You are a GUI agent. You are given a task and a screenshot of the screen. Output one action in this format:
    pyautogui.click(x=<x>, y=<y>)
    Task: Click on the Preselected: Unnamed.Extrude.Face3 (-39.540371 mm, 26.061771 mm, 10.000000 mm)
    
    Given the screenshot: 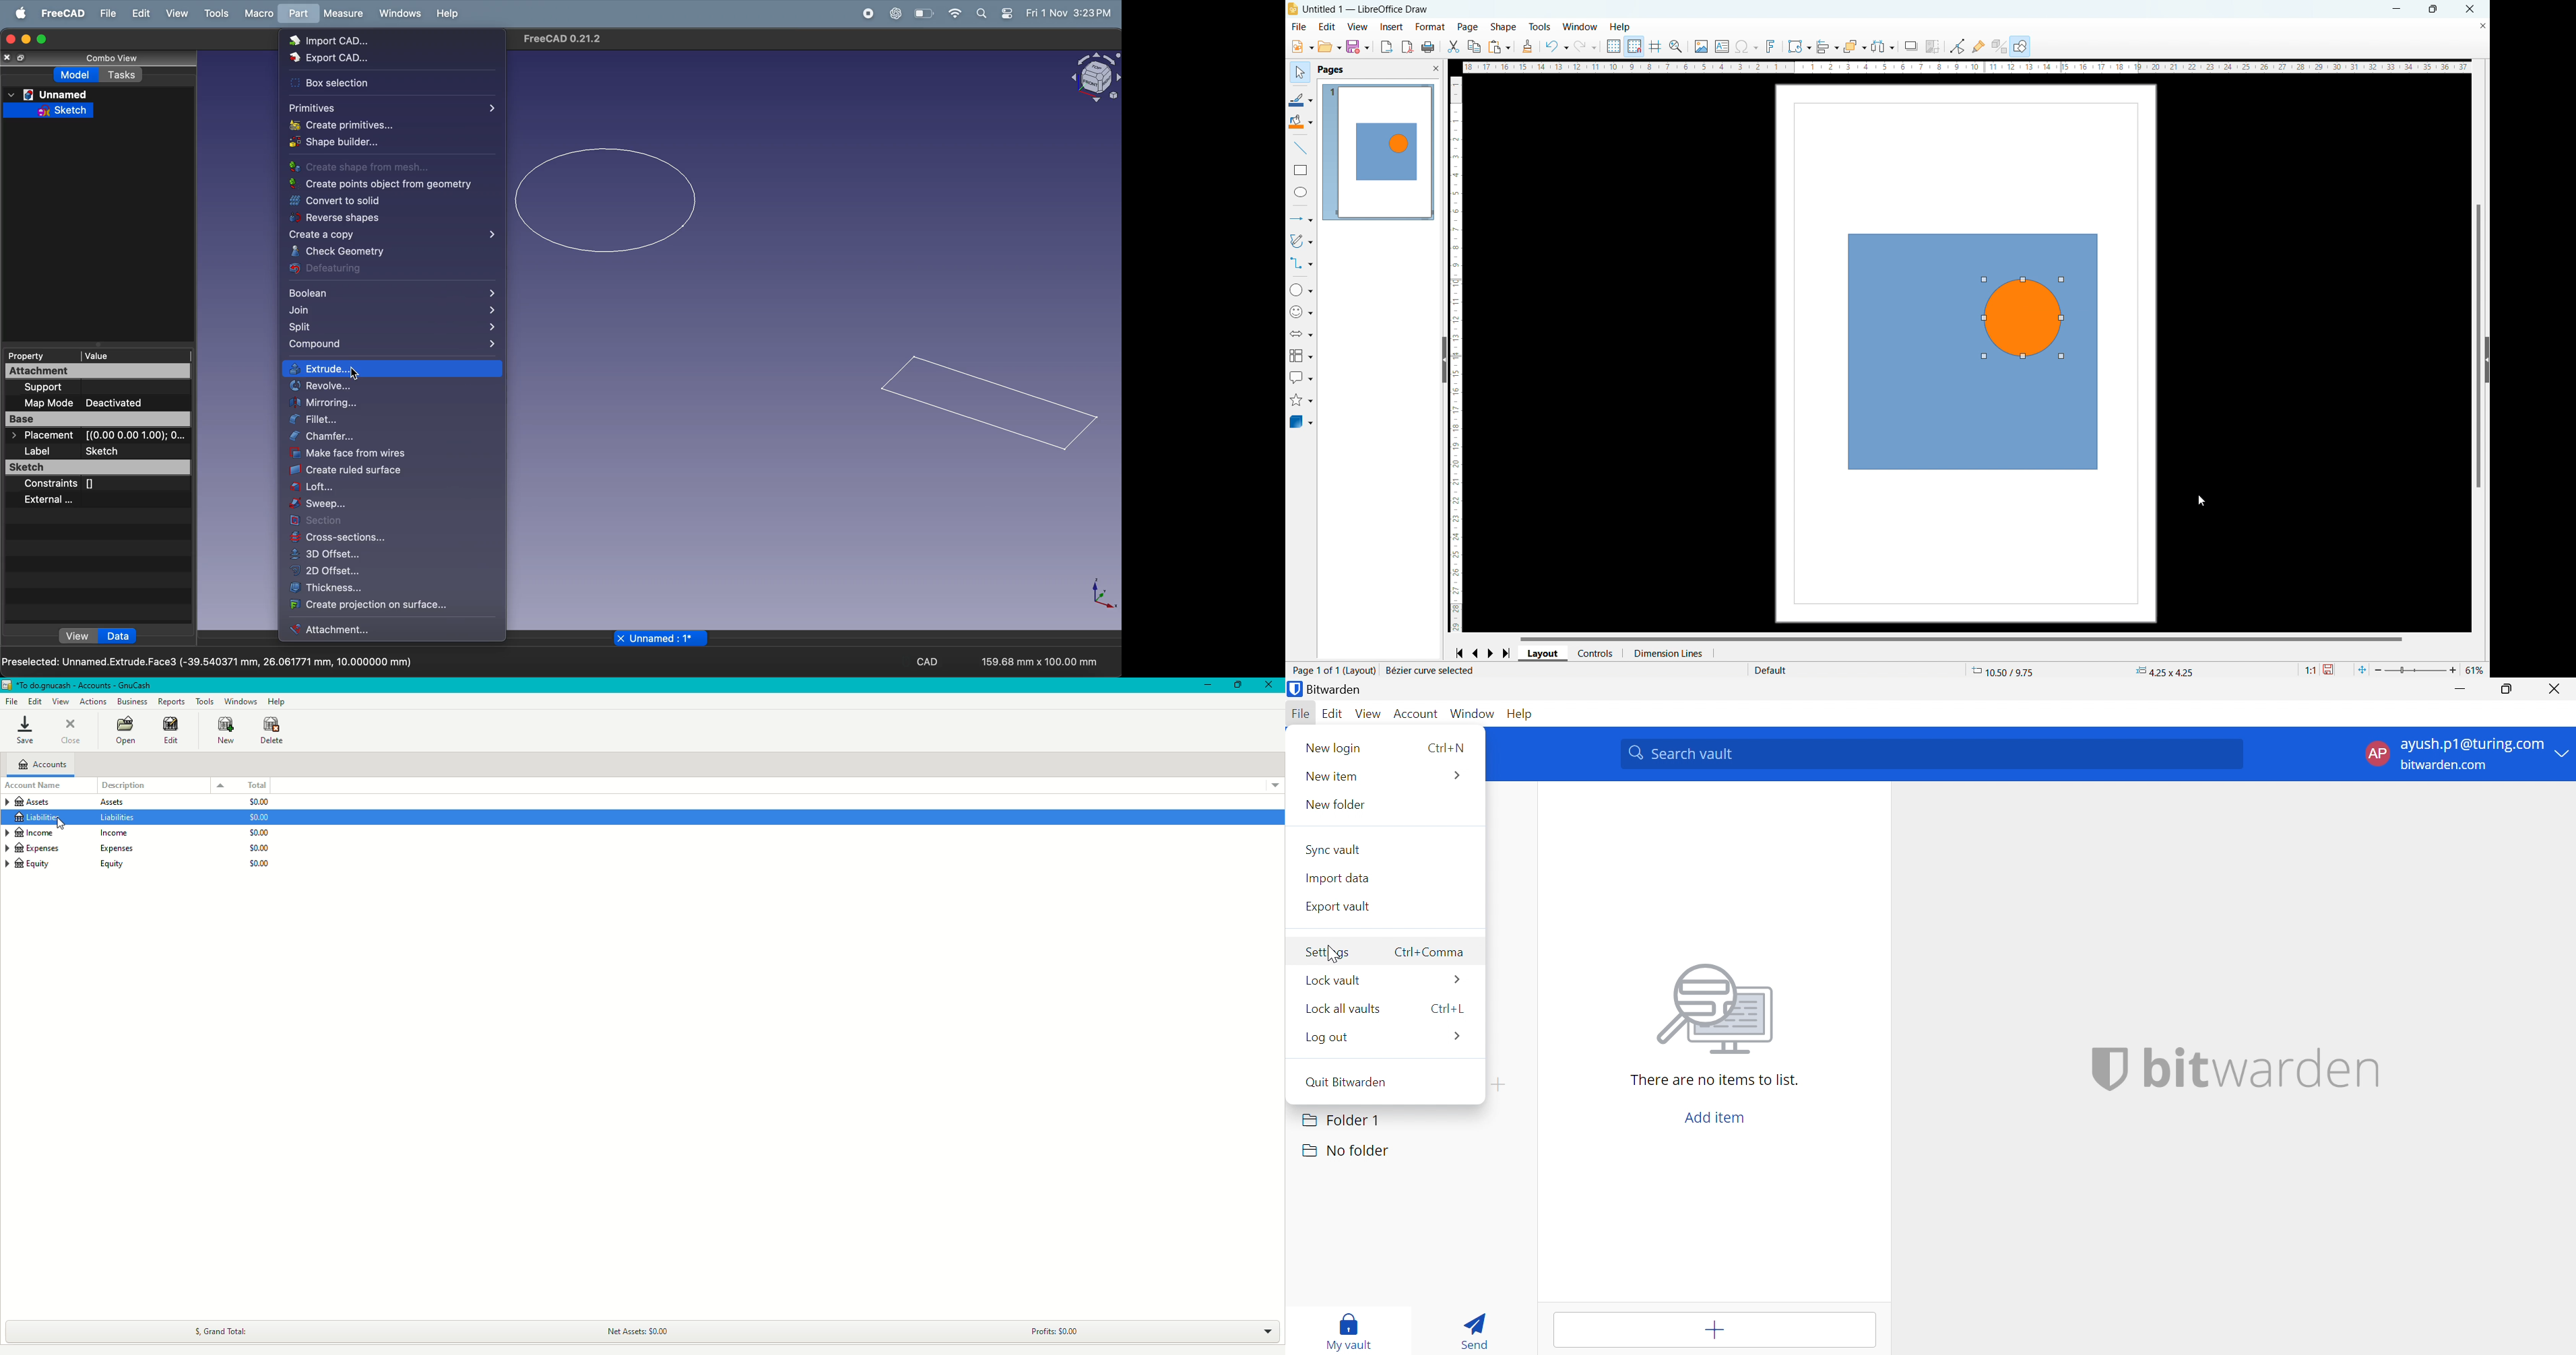 What is the action you would take?
    pyautogui.click(x=209, y=663)
    